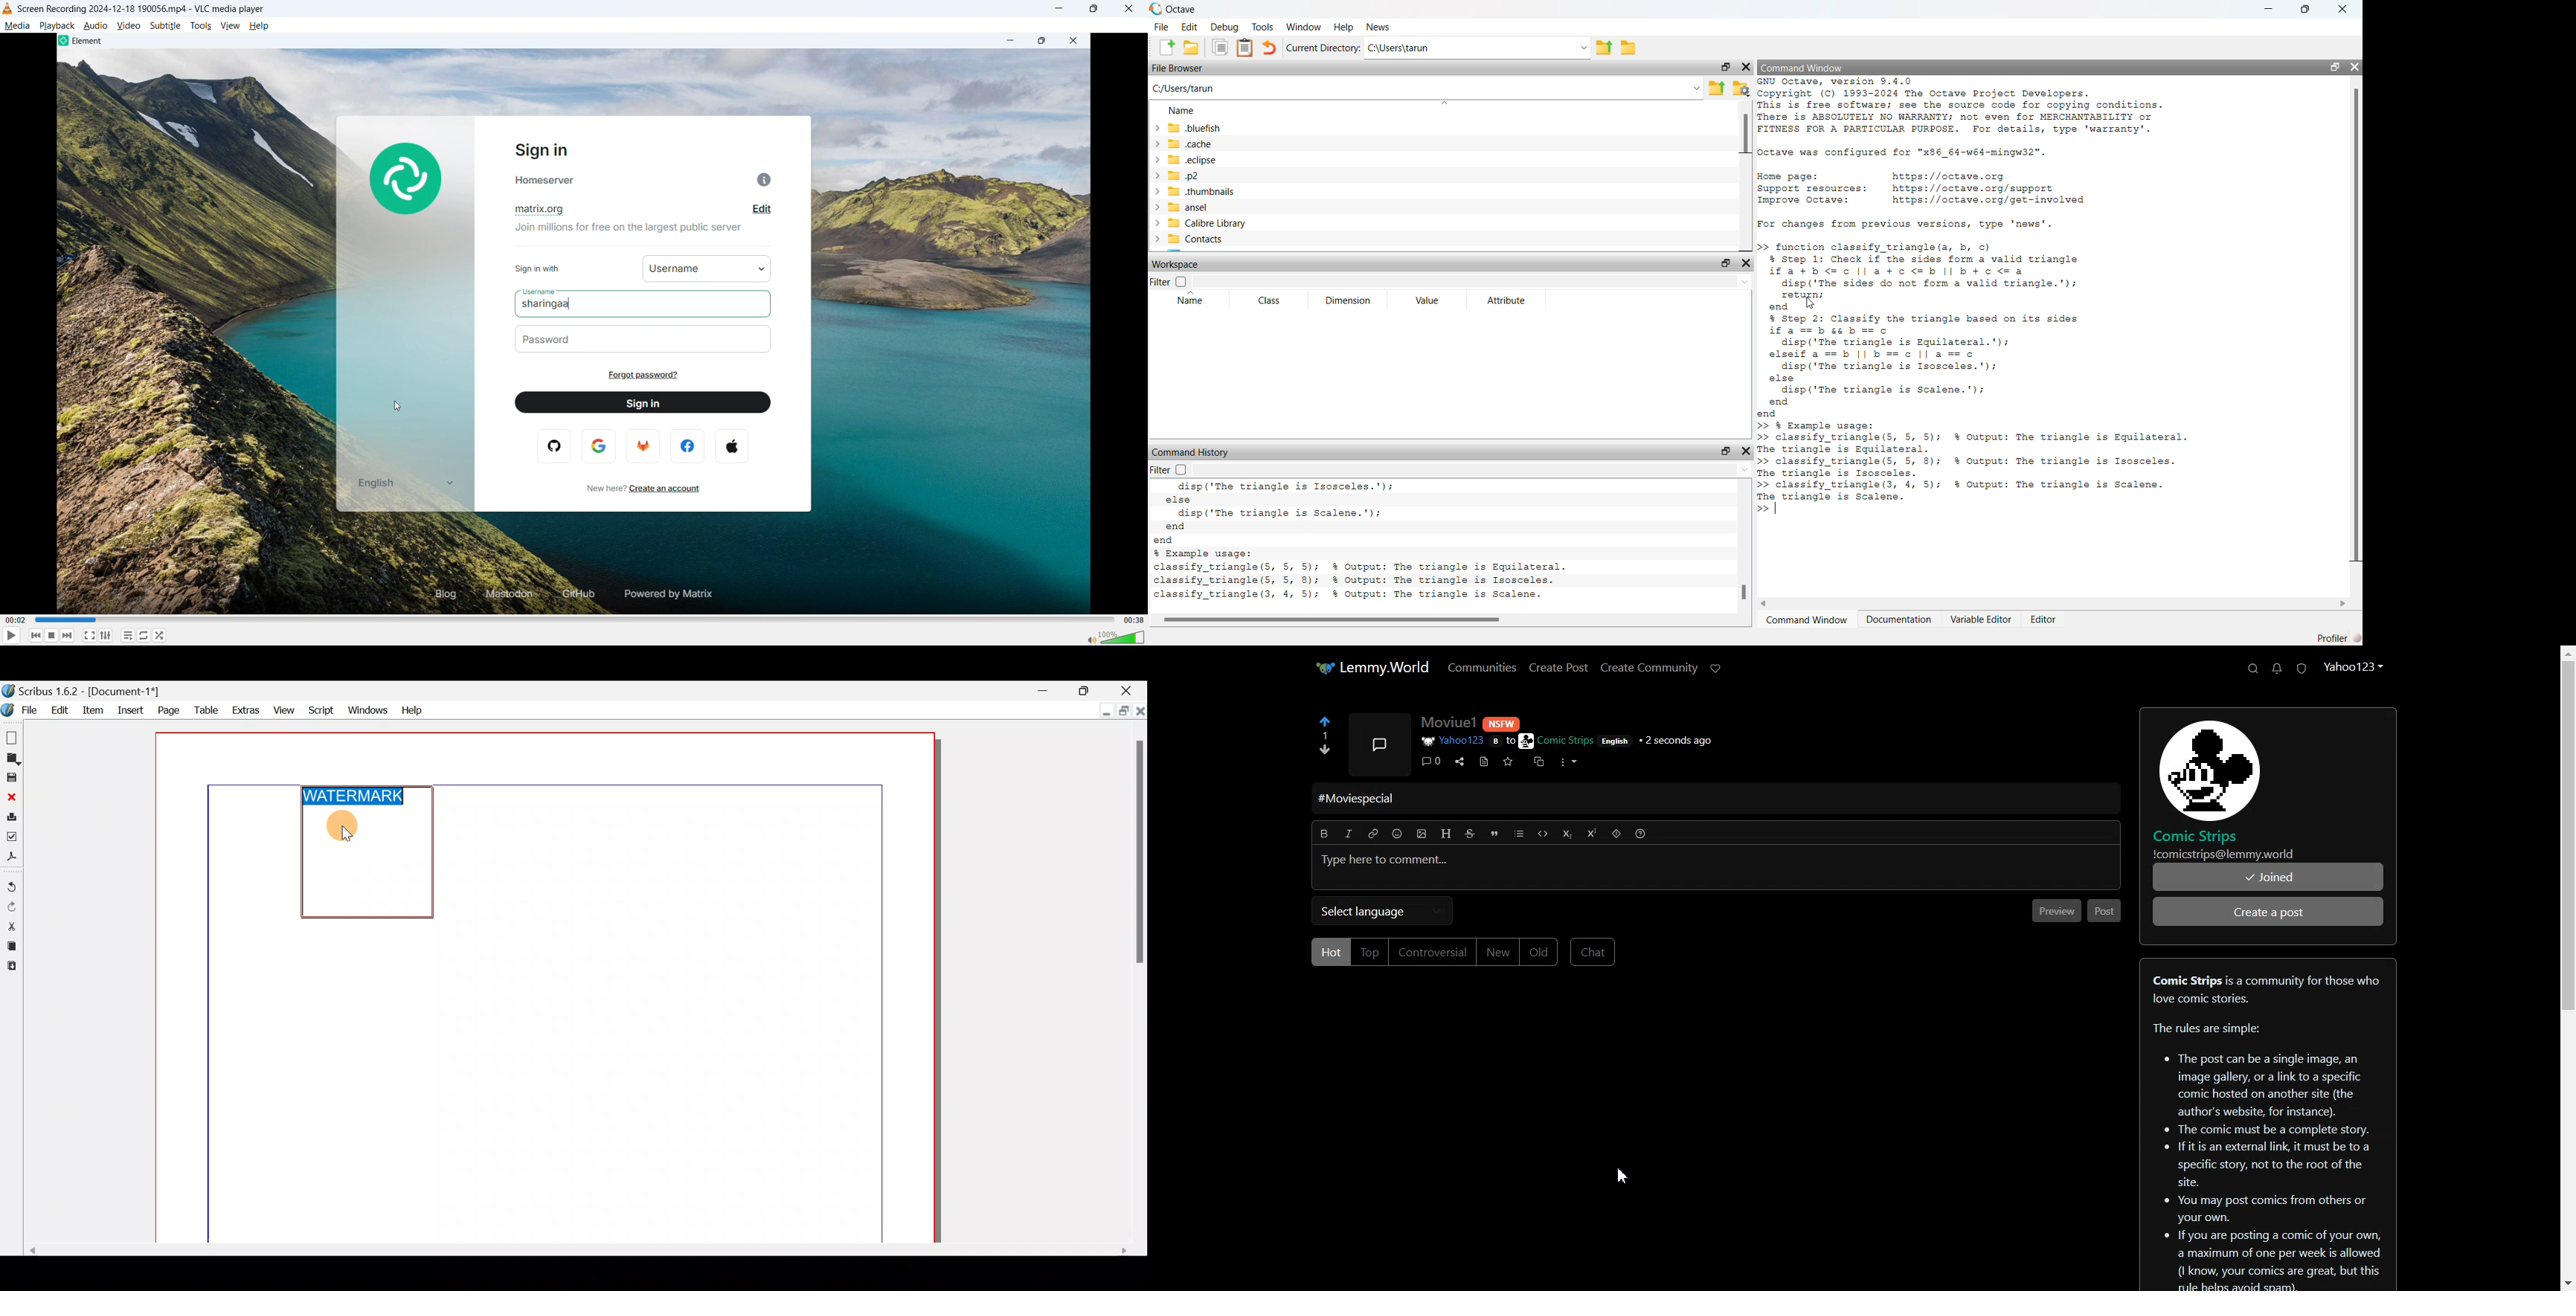  I want to click on Comment, so click(1431, 761).